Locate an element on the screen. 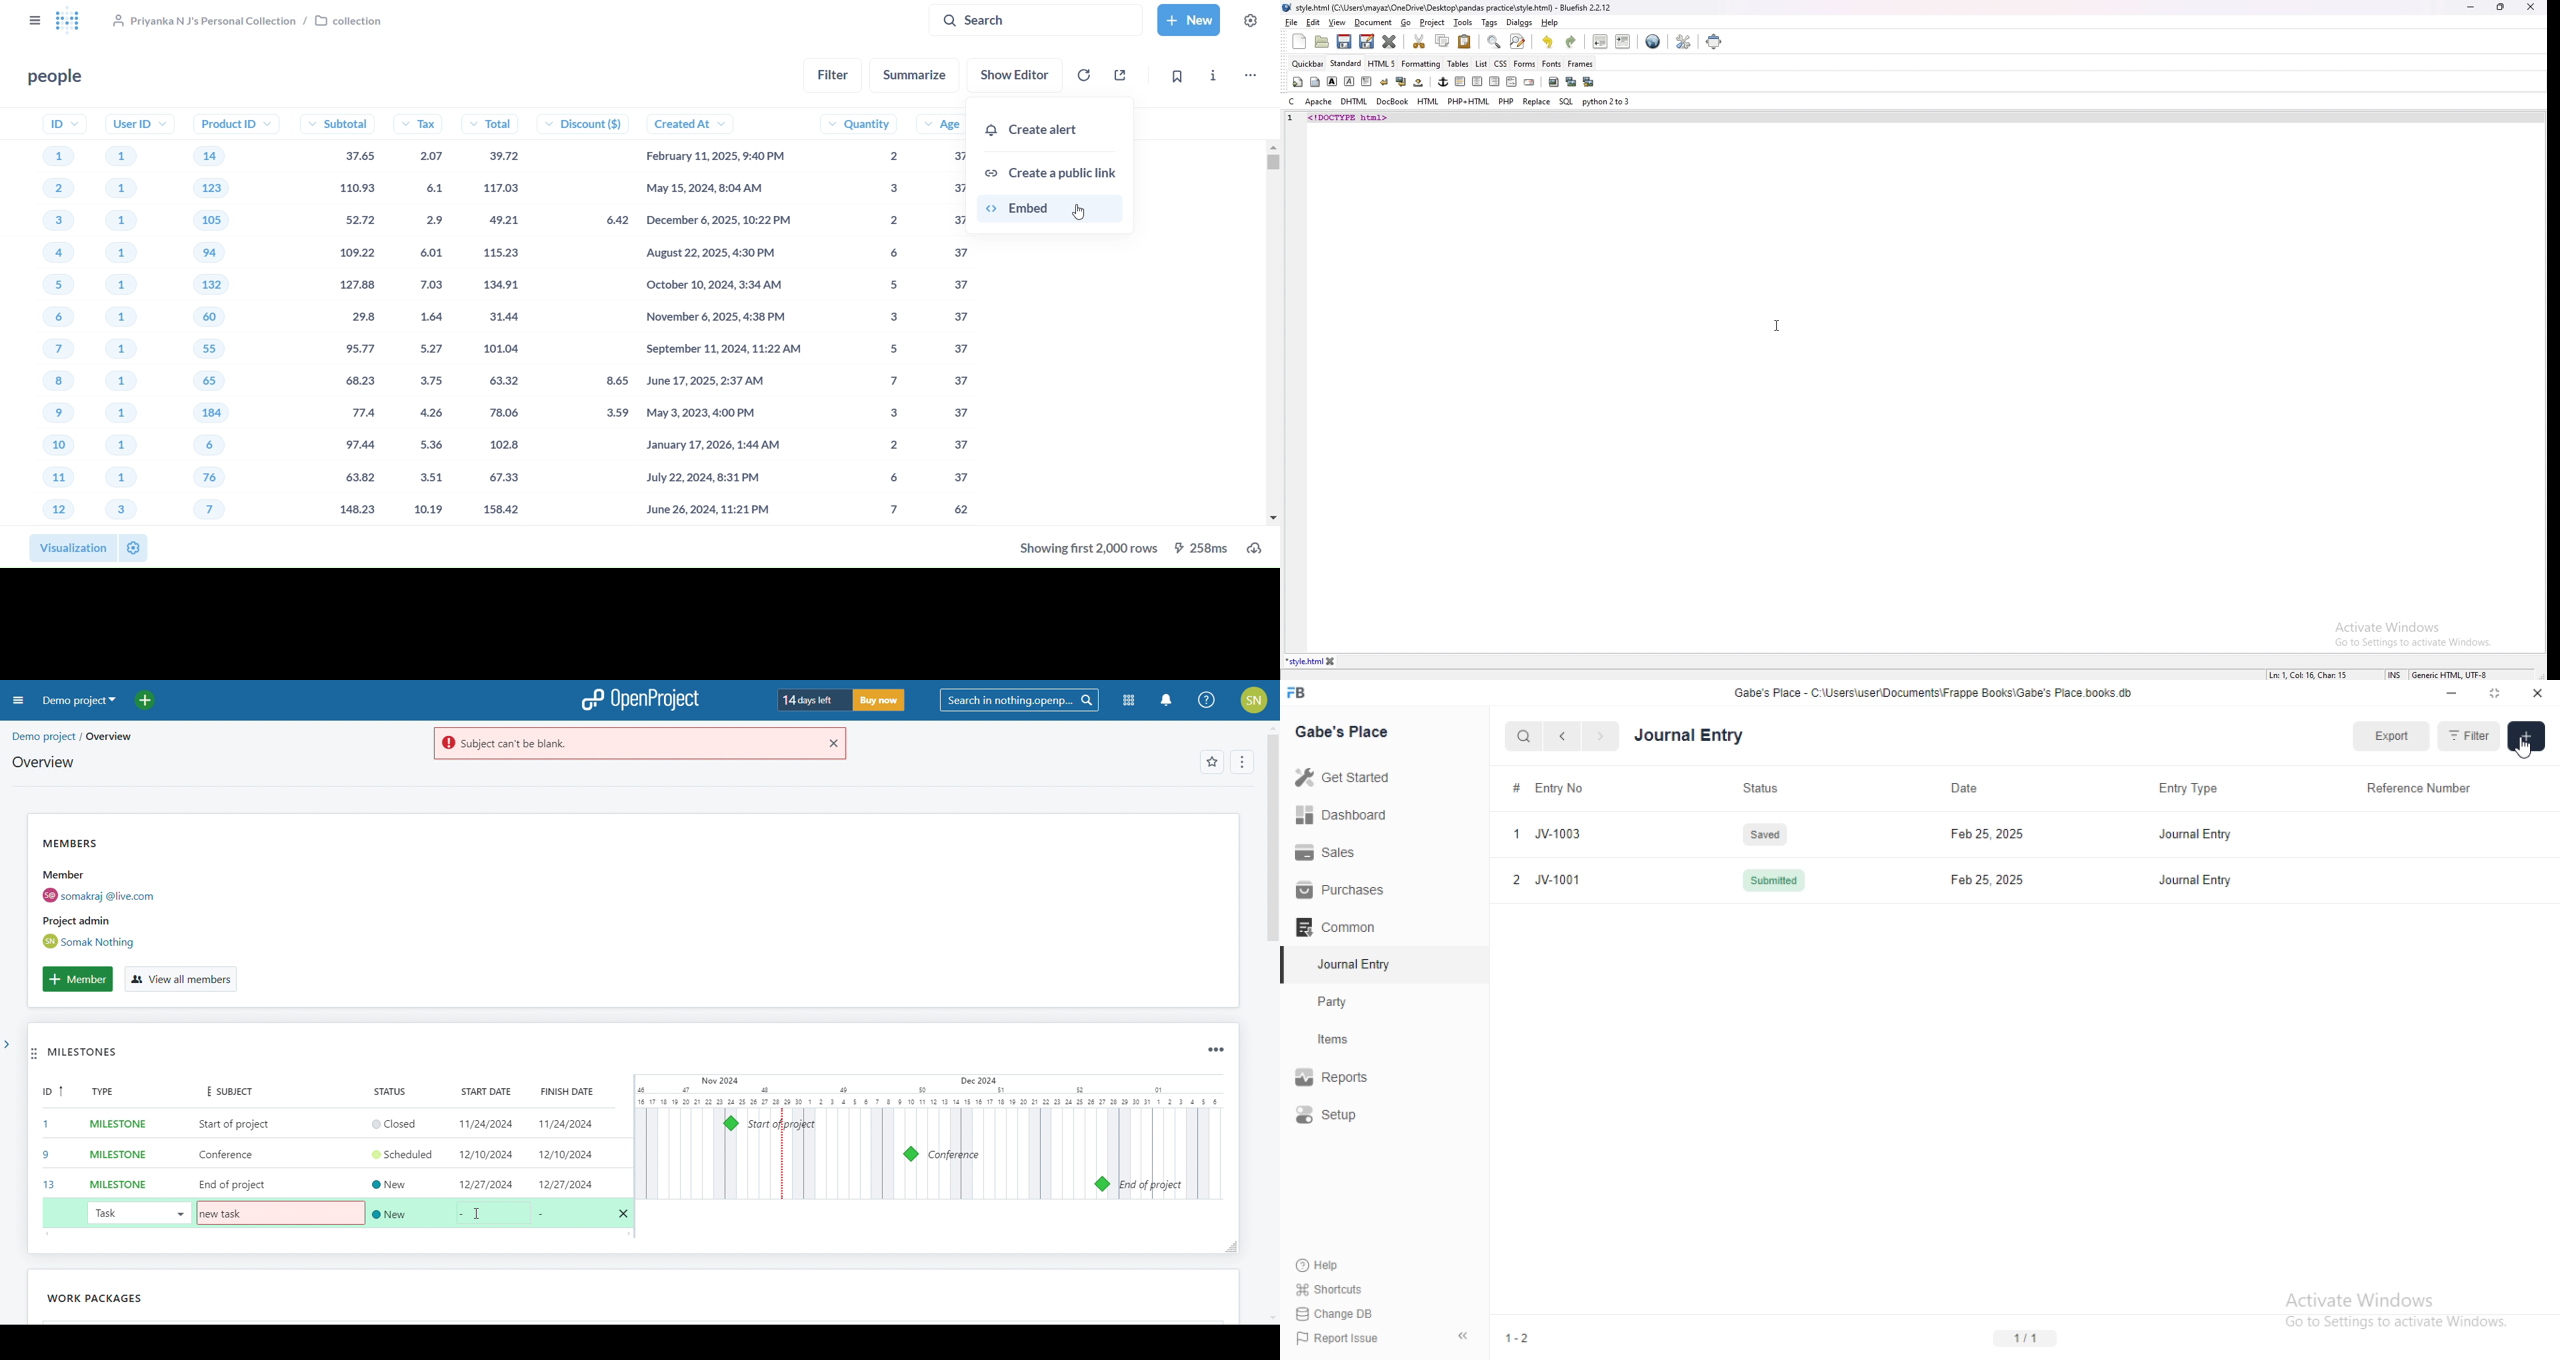  unindent is located at coordinates (1601, 42).